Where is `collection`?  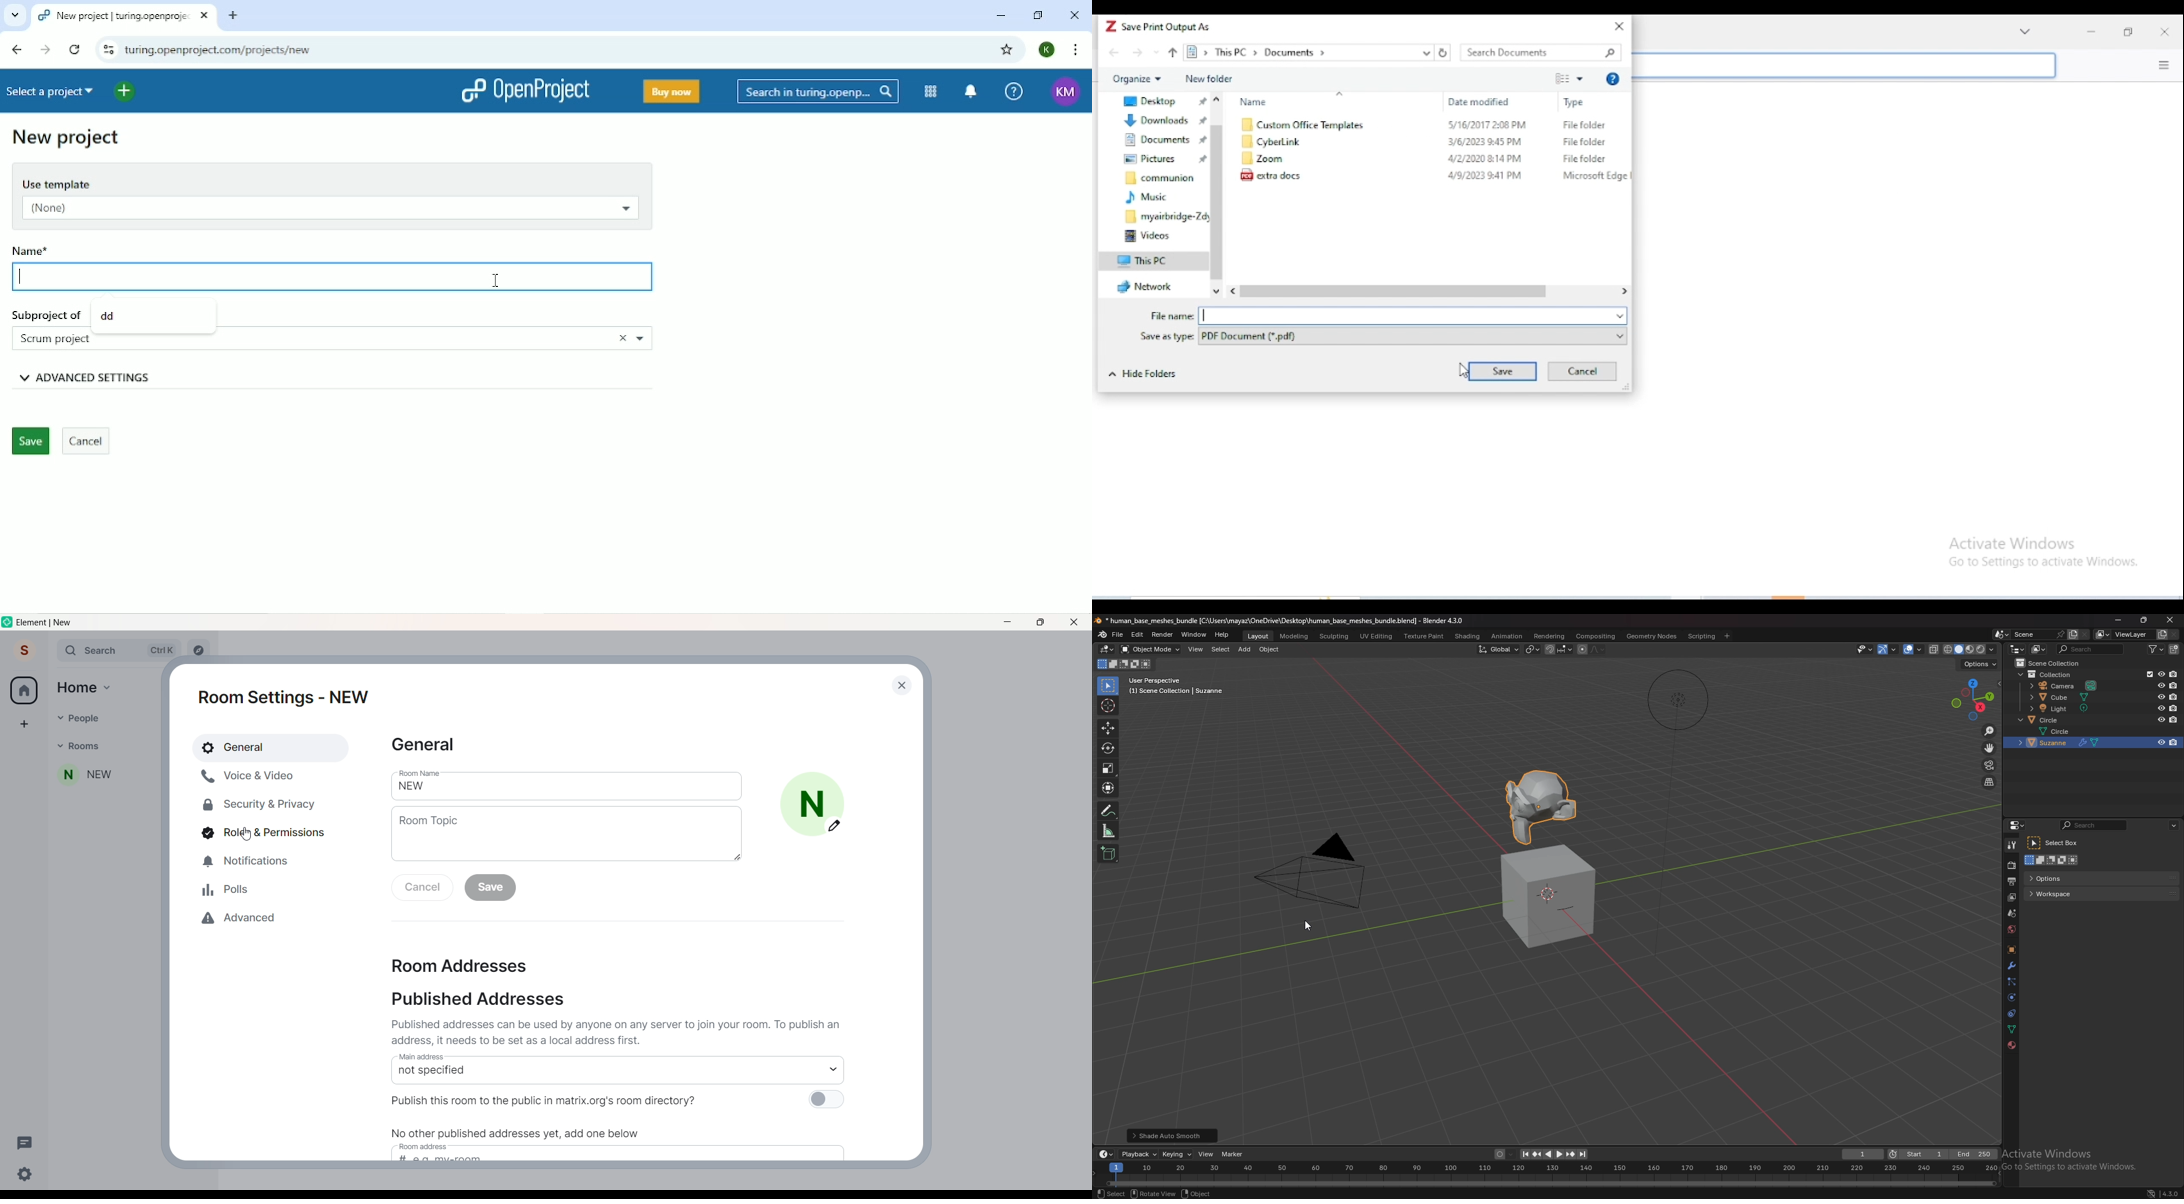
collection is located at coordinates (2052, 663).